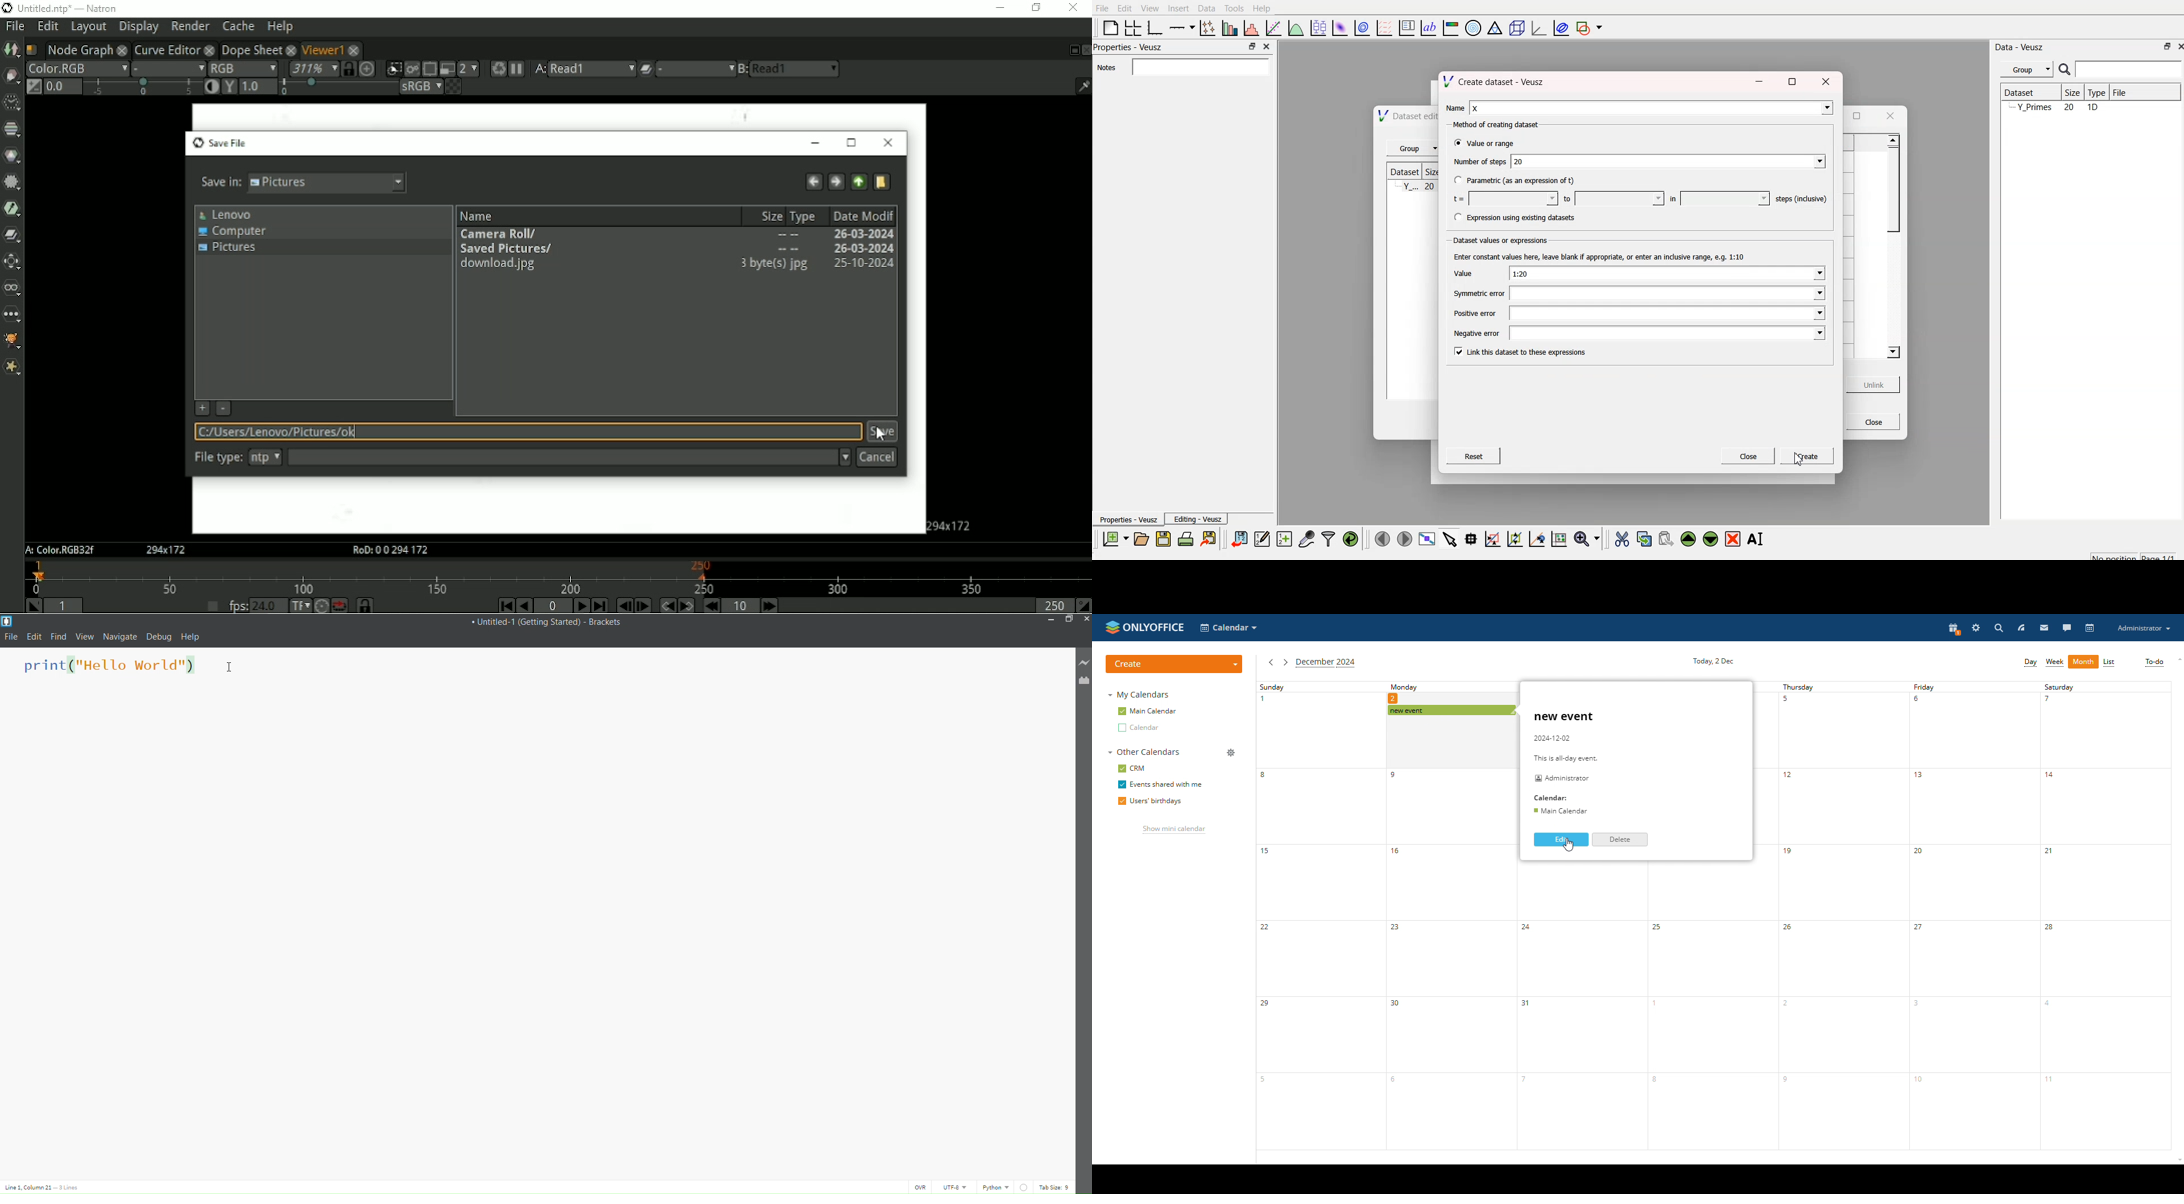 Image resolution: width=2184 pixels, height=1204 pixels. I want to click on plot box plots, so click(1317, 27).